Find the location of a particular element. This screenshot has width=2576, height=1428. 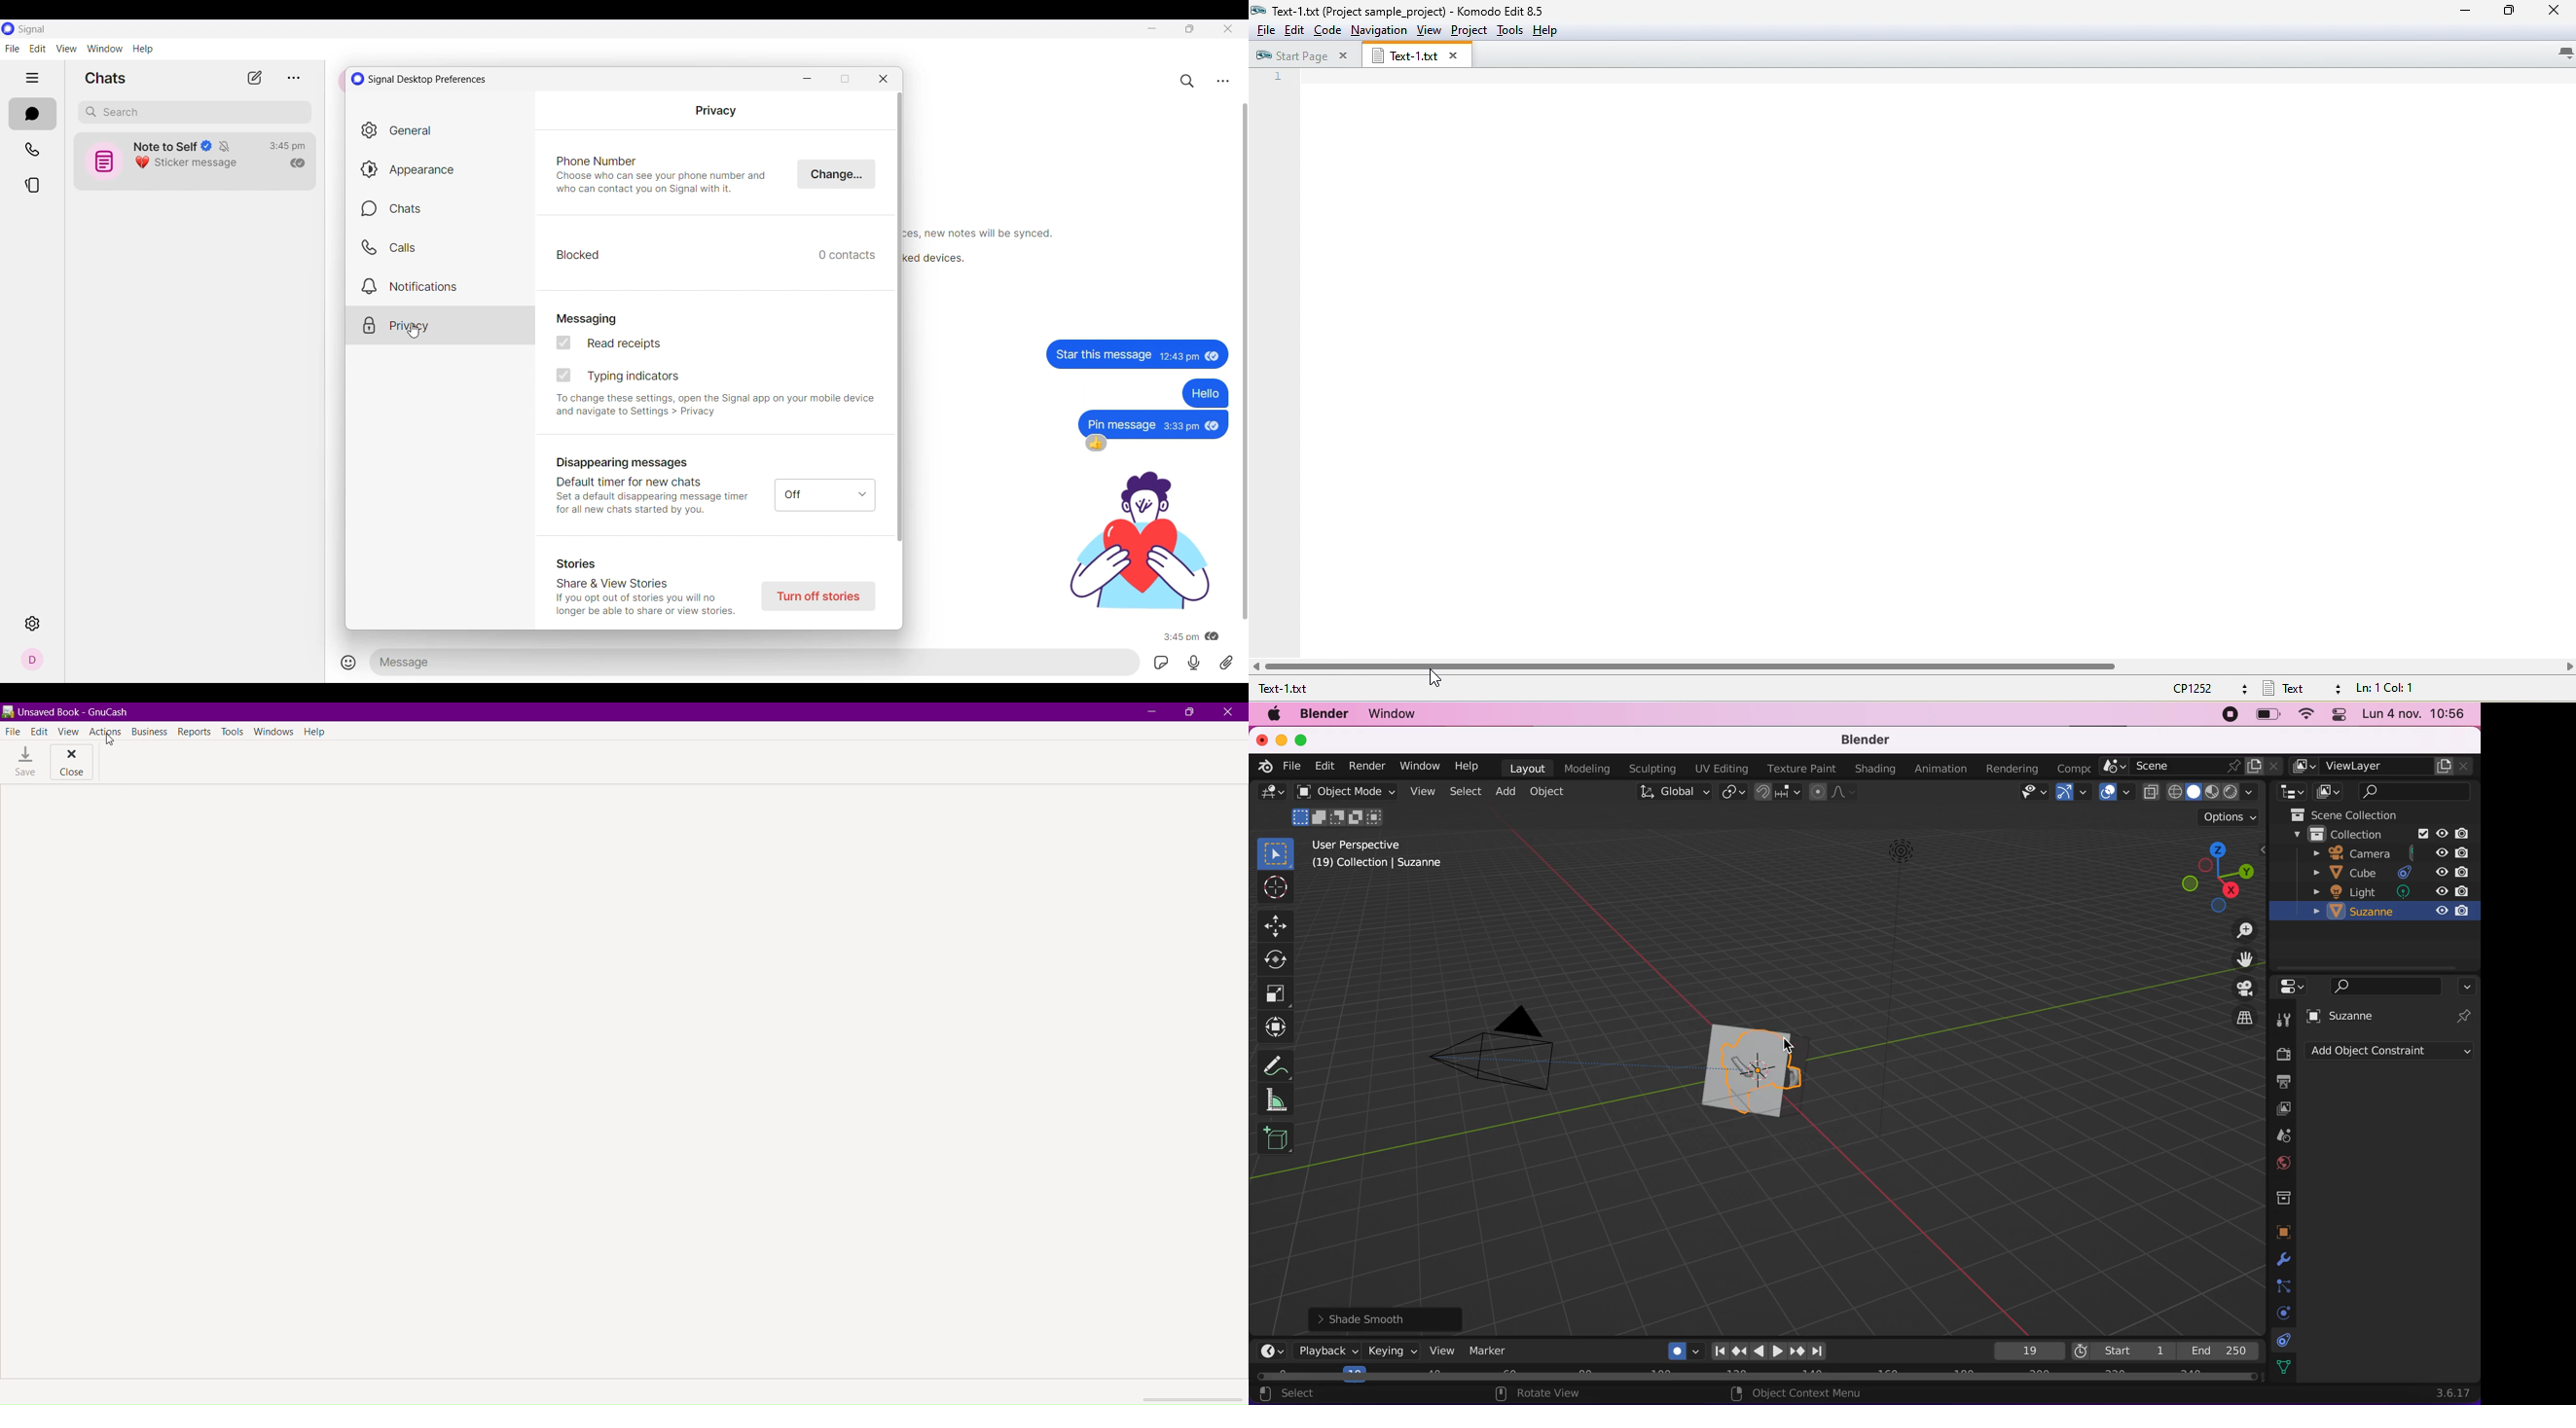

Close window is located at coordinates (883, 79).